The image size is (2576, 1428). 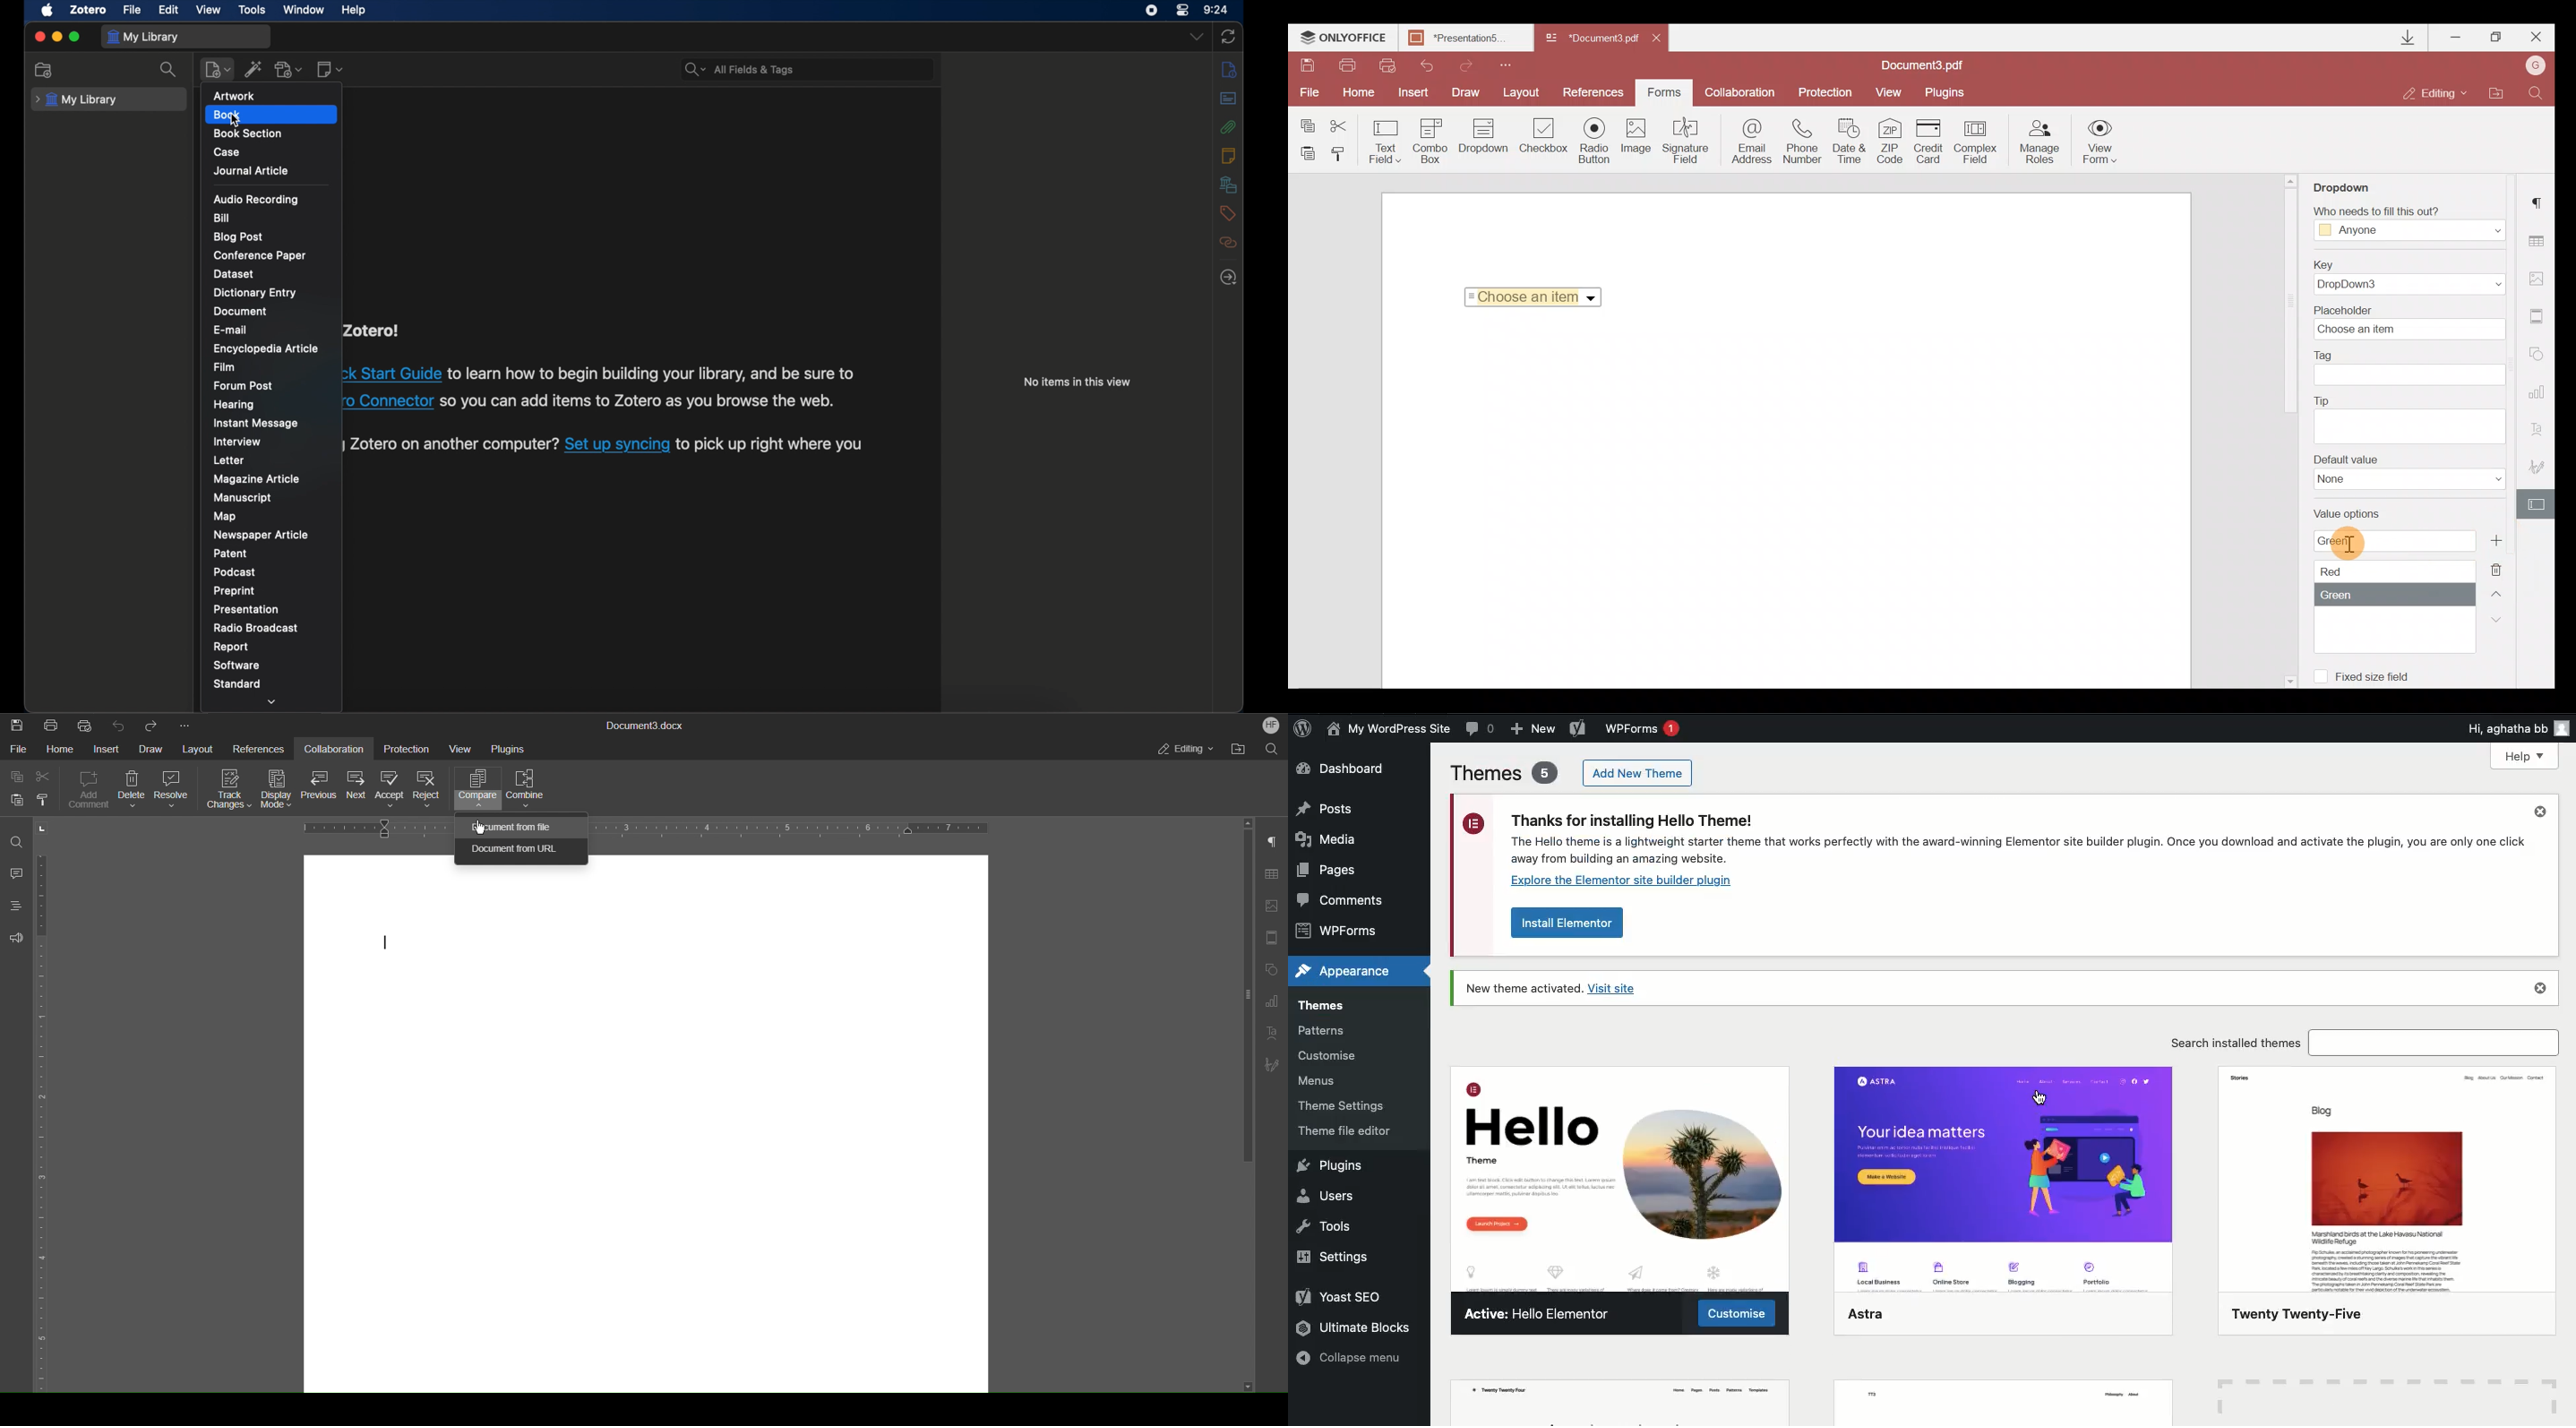 I want to click on Copy, so click(x=1304, y=121).